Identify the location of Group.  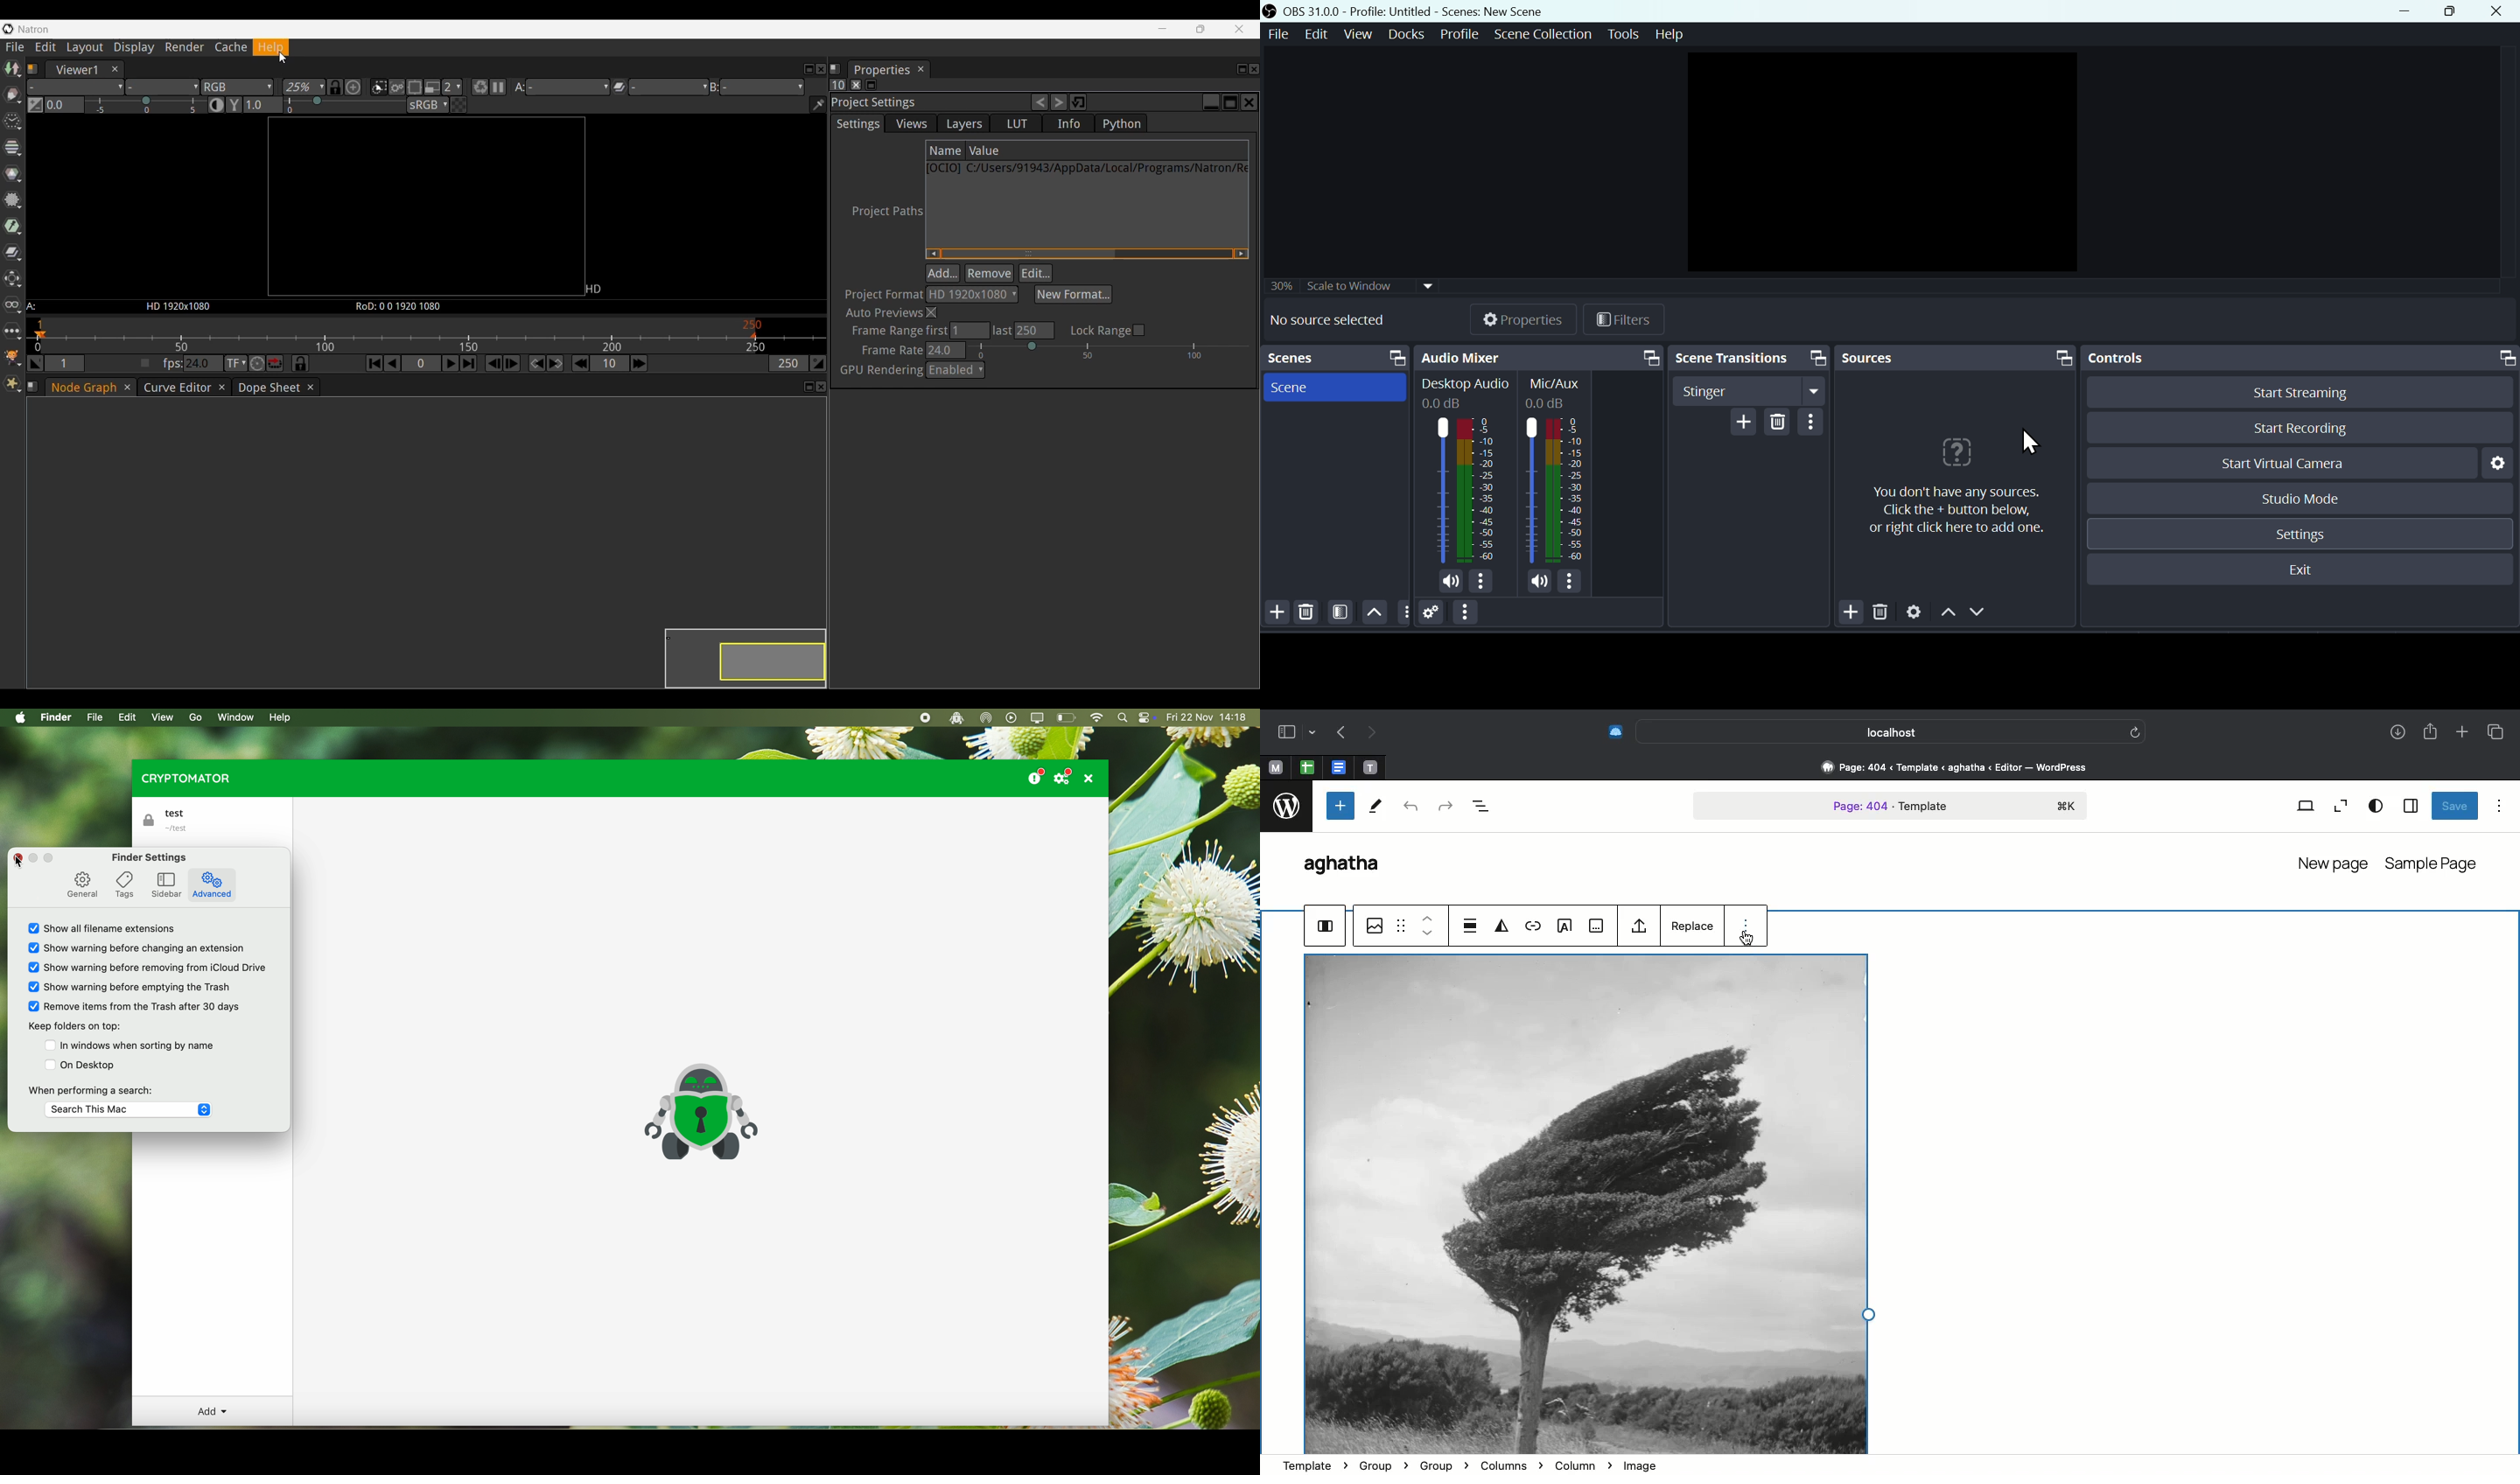
(1326, 927).